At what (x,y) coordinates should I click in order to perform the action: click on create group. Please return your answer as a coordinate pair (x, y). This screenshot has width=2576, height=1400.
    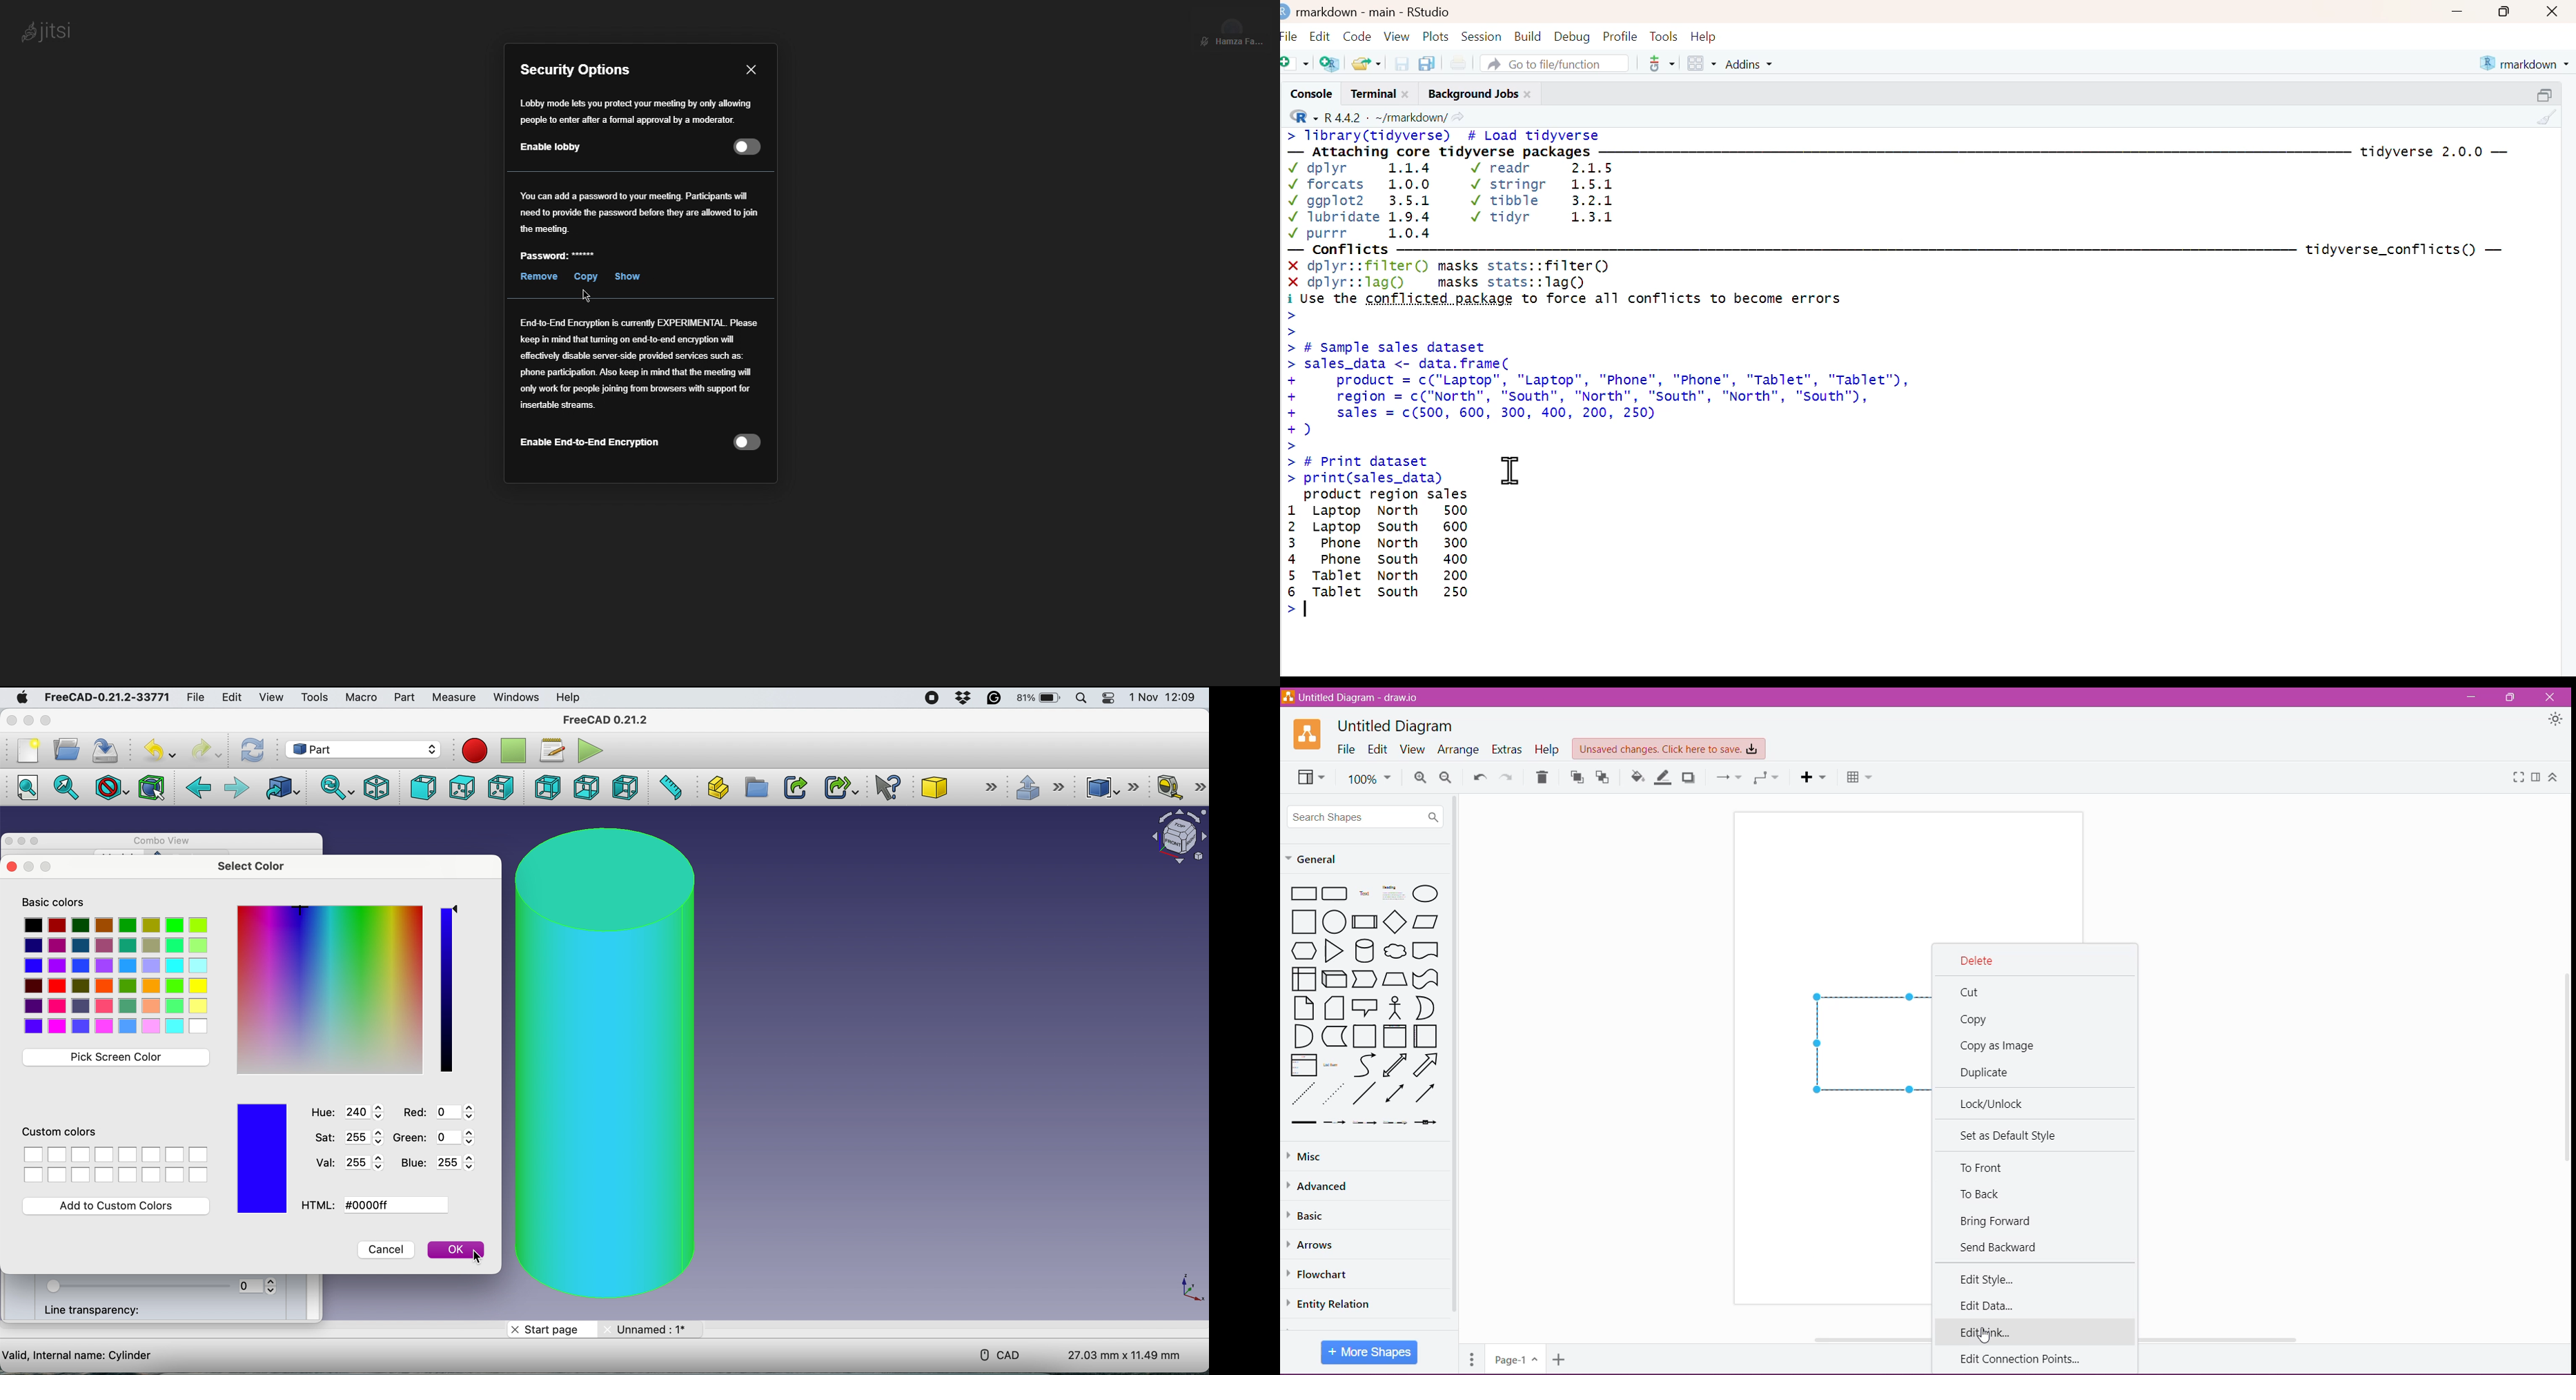
    Looking at the image, I should click on (755, 788).